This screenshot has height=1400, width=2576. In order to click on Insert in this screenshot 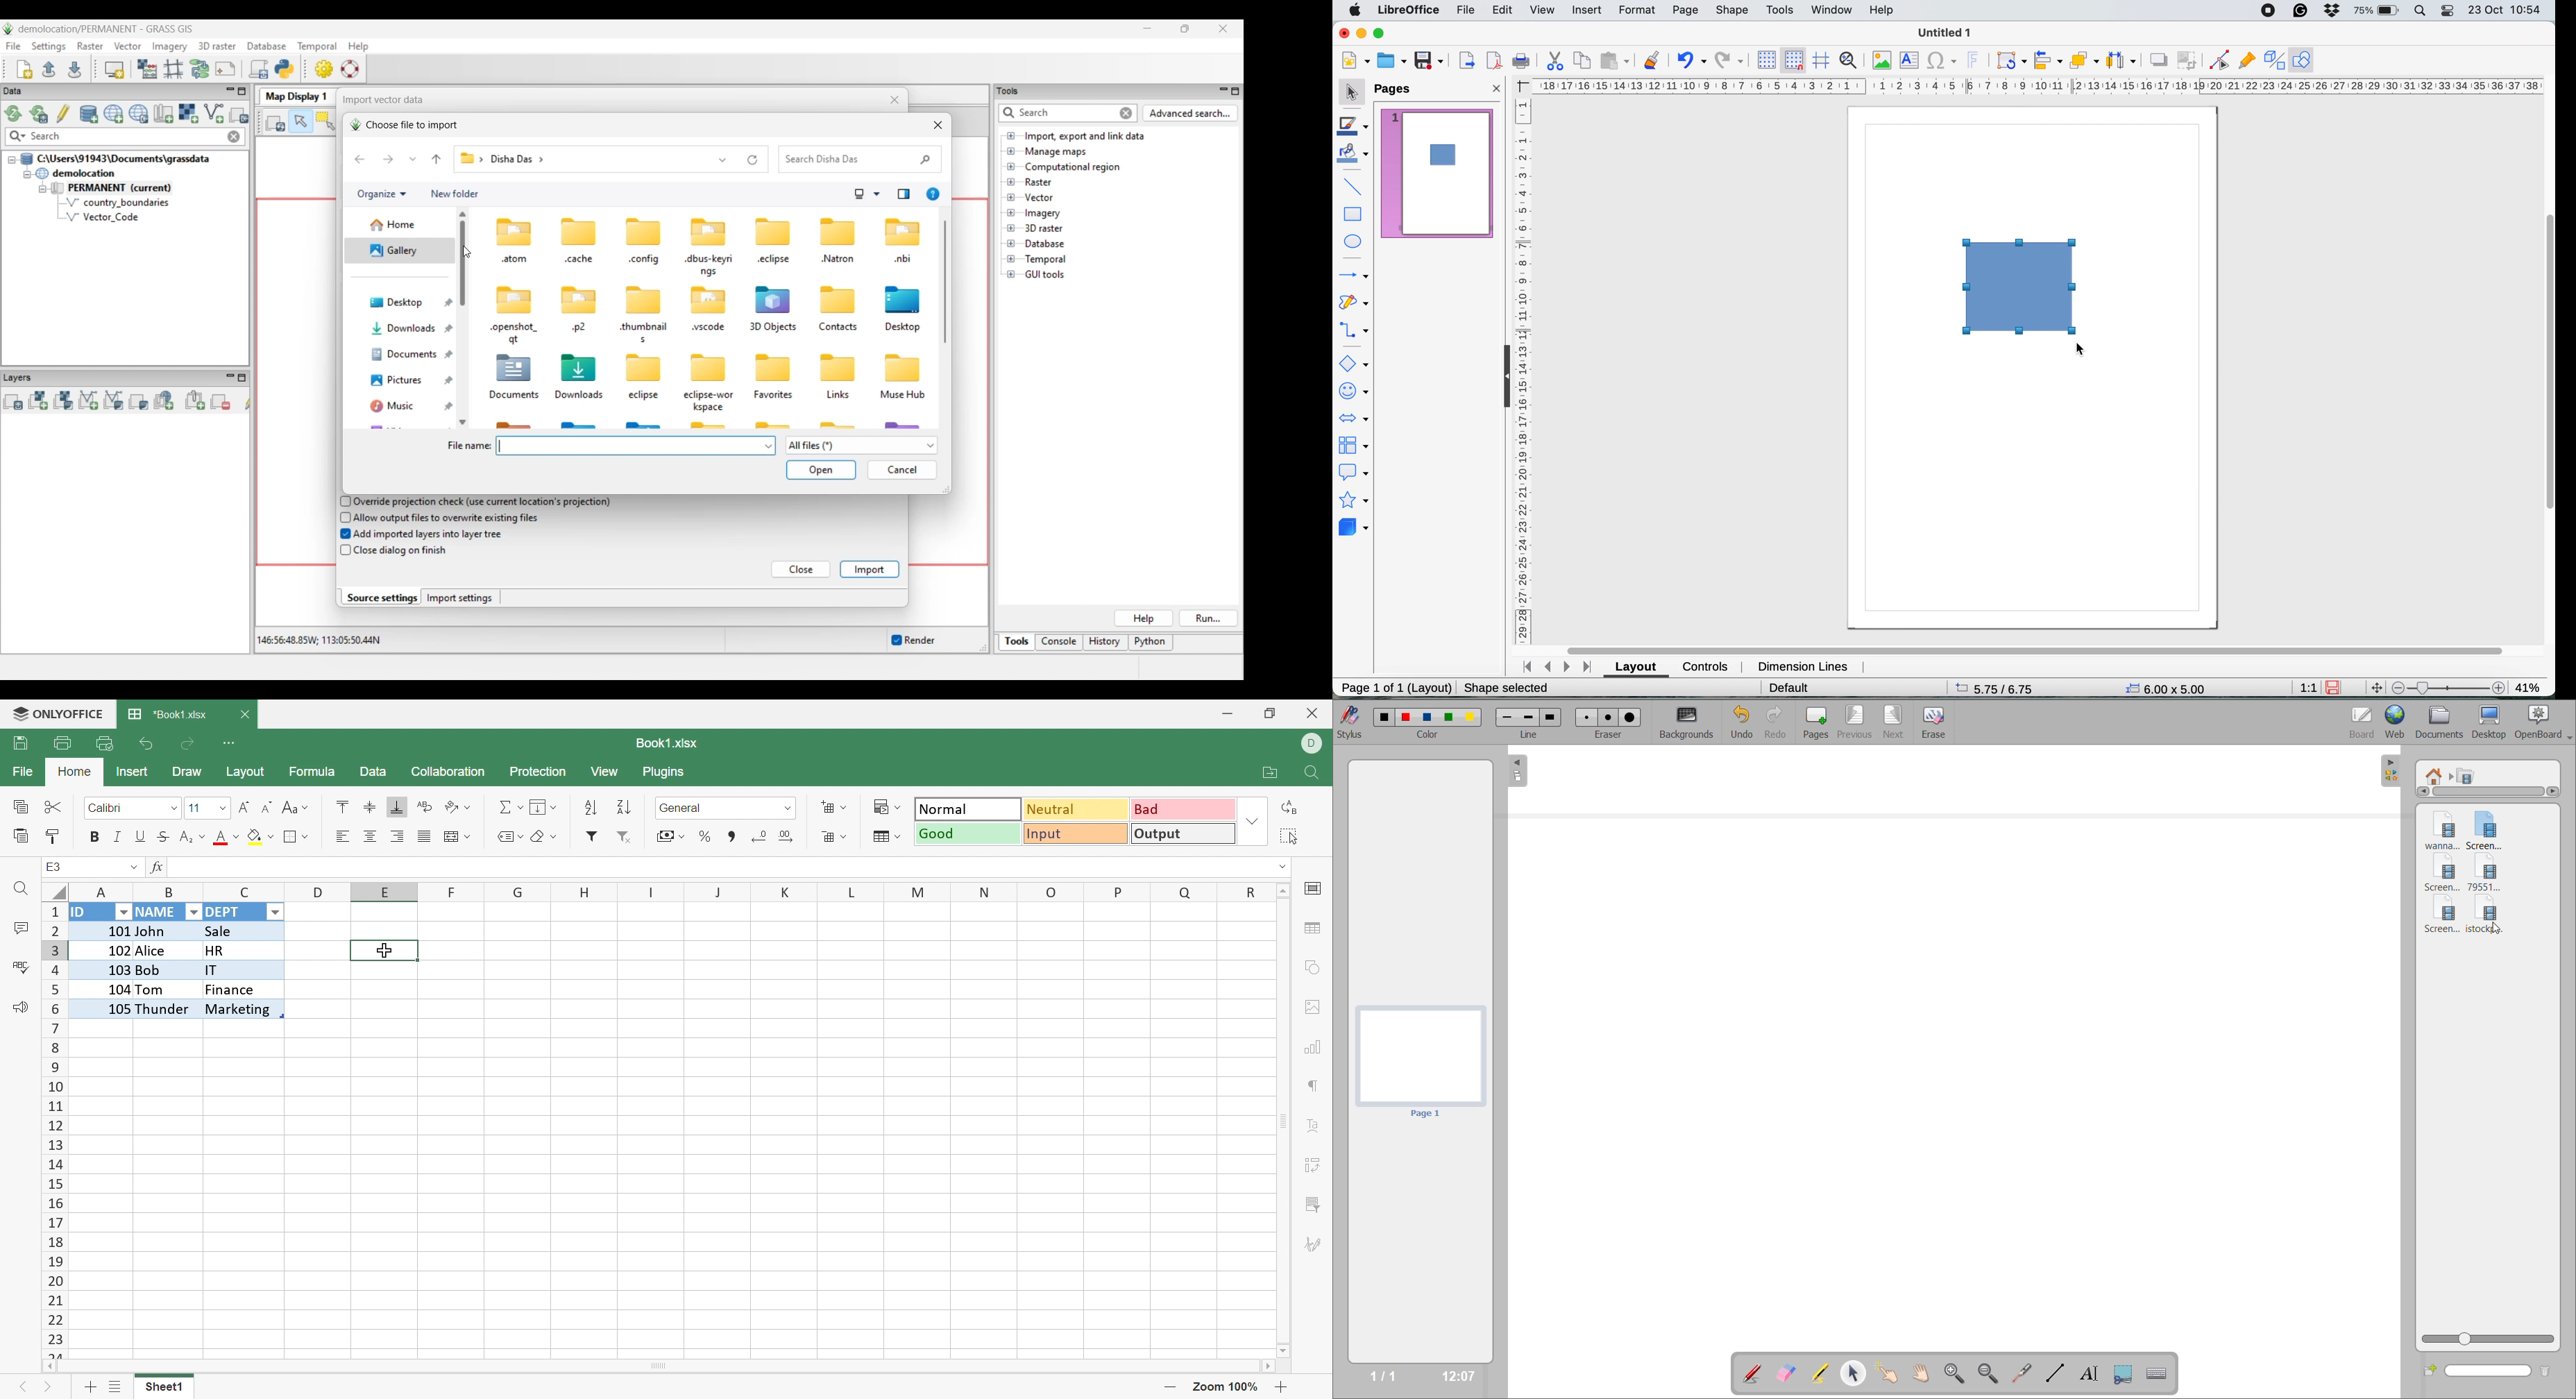, I will do `click(137, 772)`.